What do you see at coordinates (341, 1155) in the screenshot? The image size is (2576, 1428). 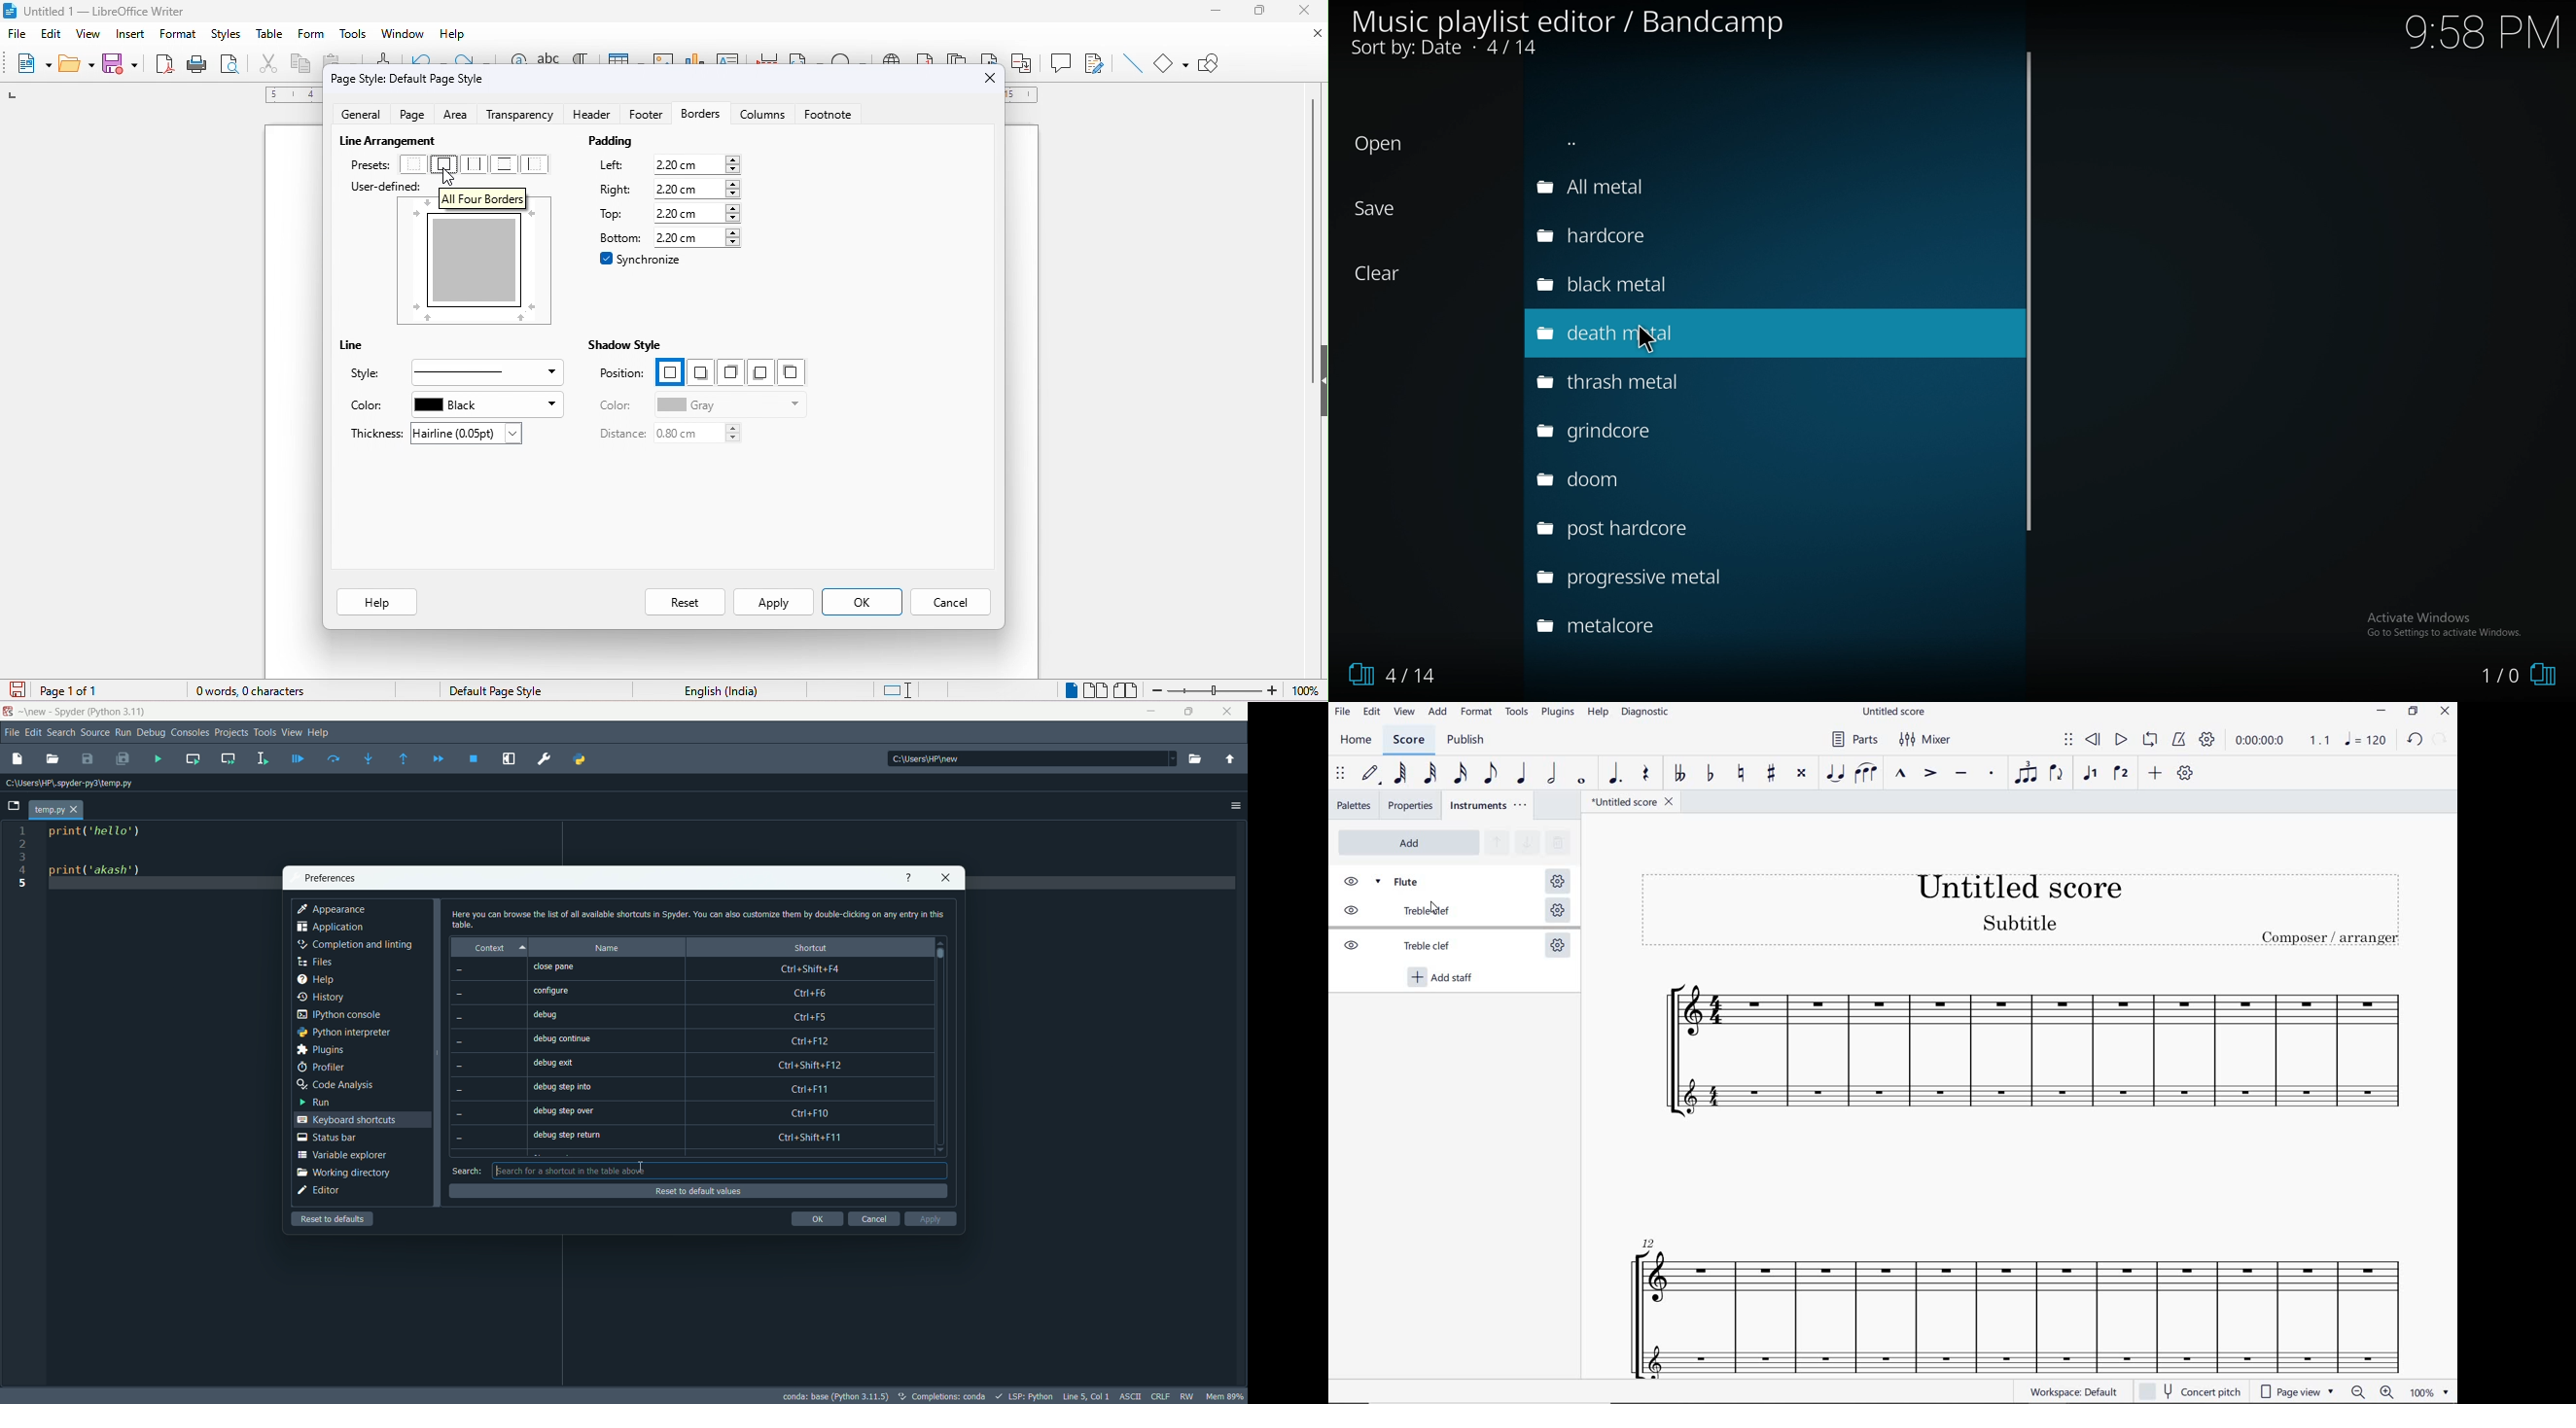 I see `variable explore` at bounding box center [341, 1155].